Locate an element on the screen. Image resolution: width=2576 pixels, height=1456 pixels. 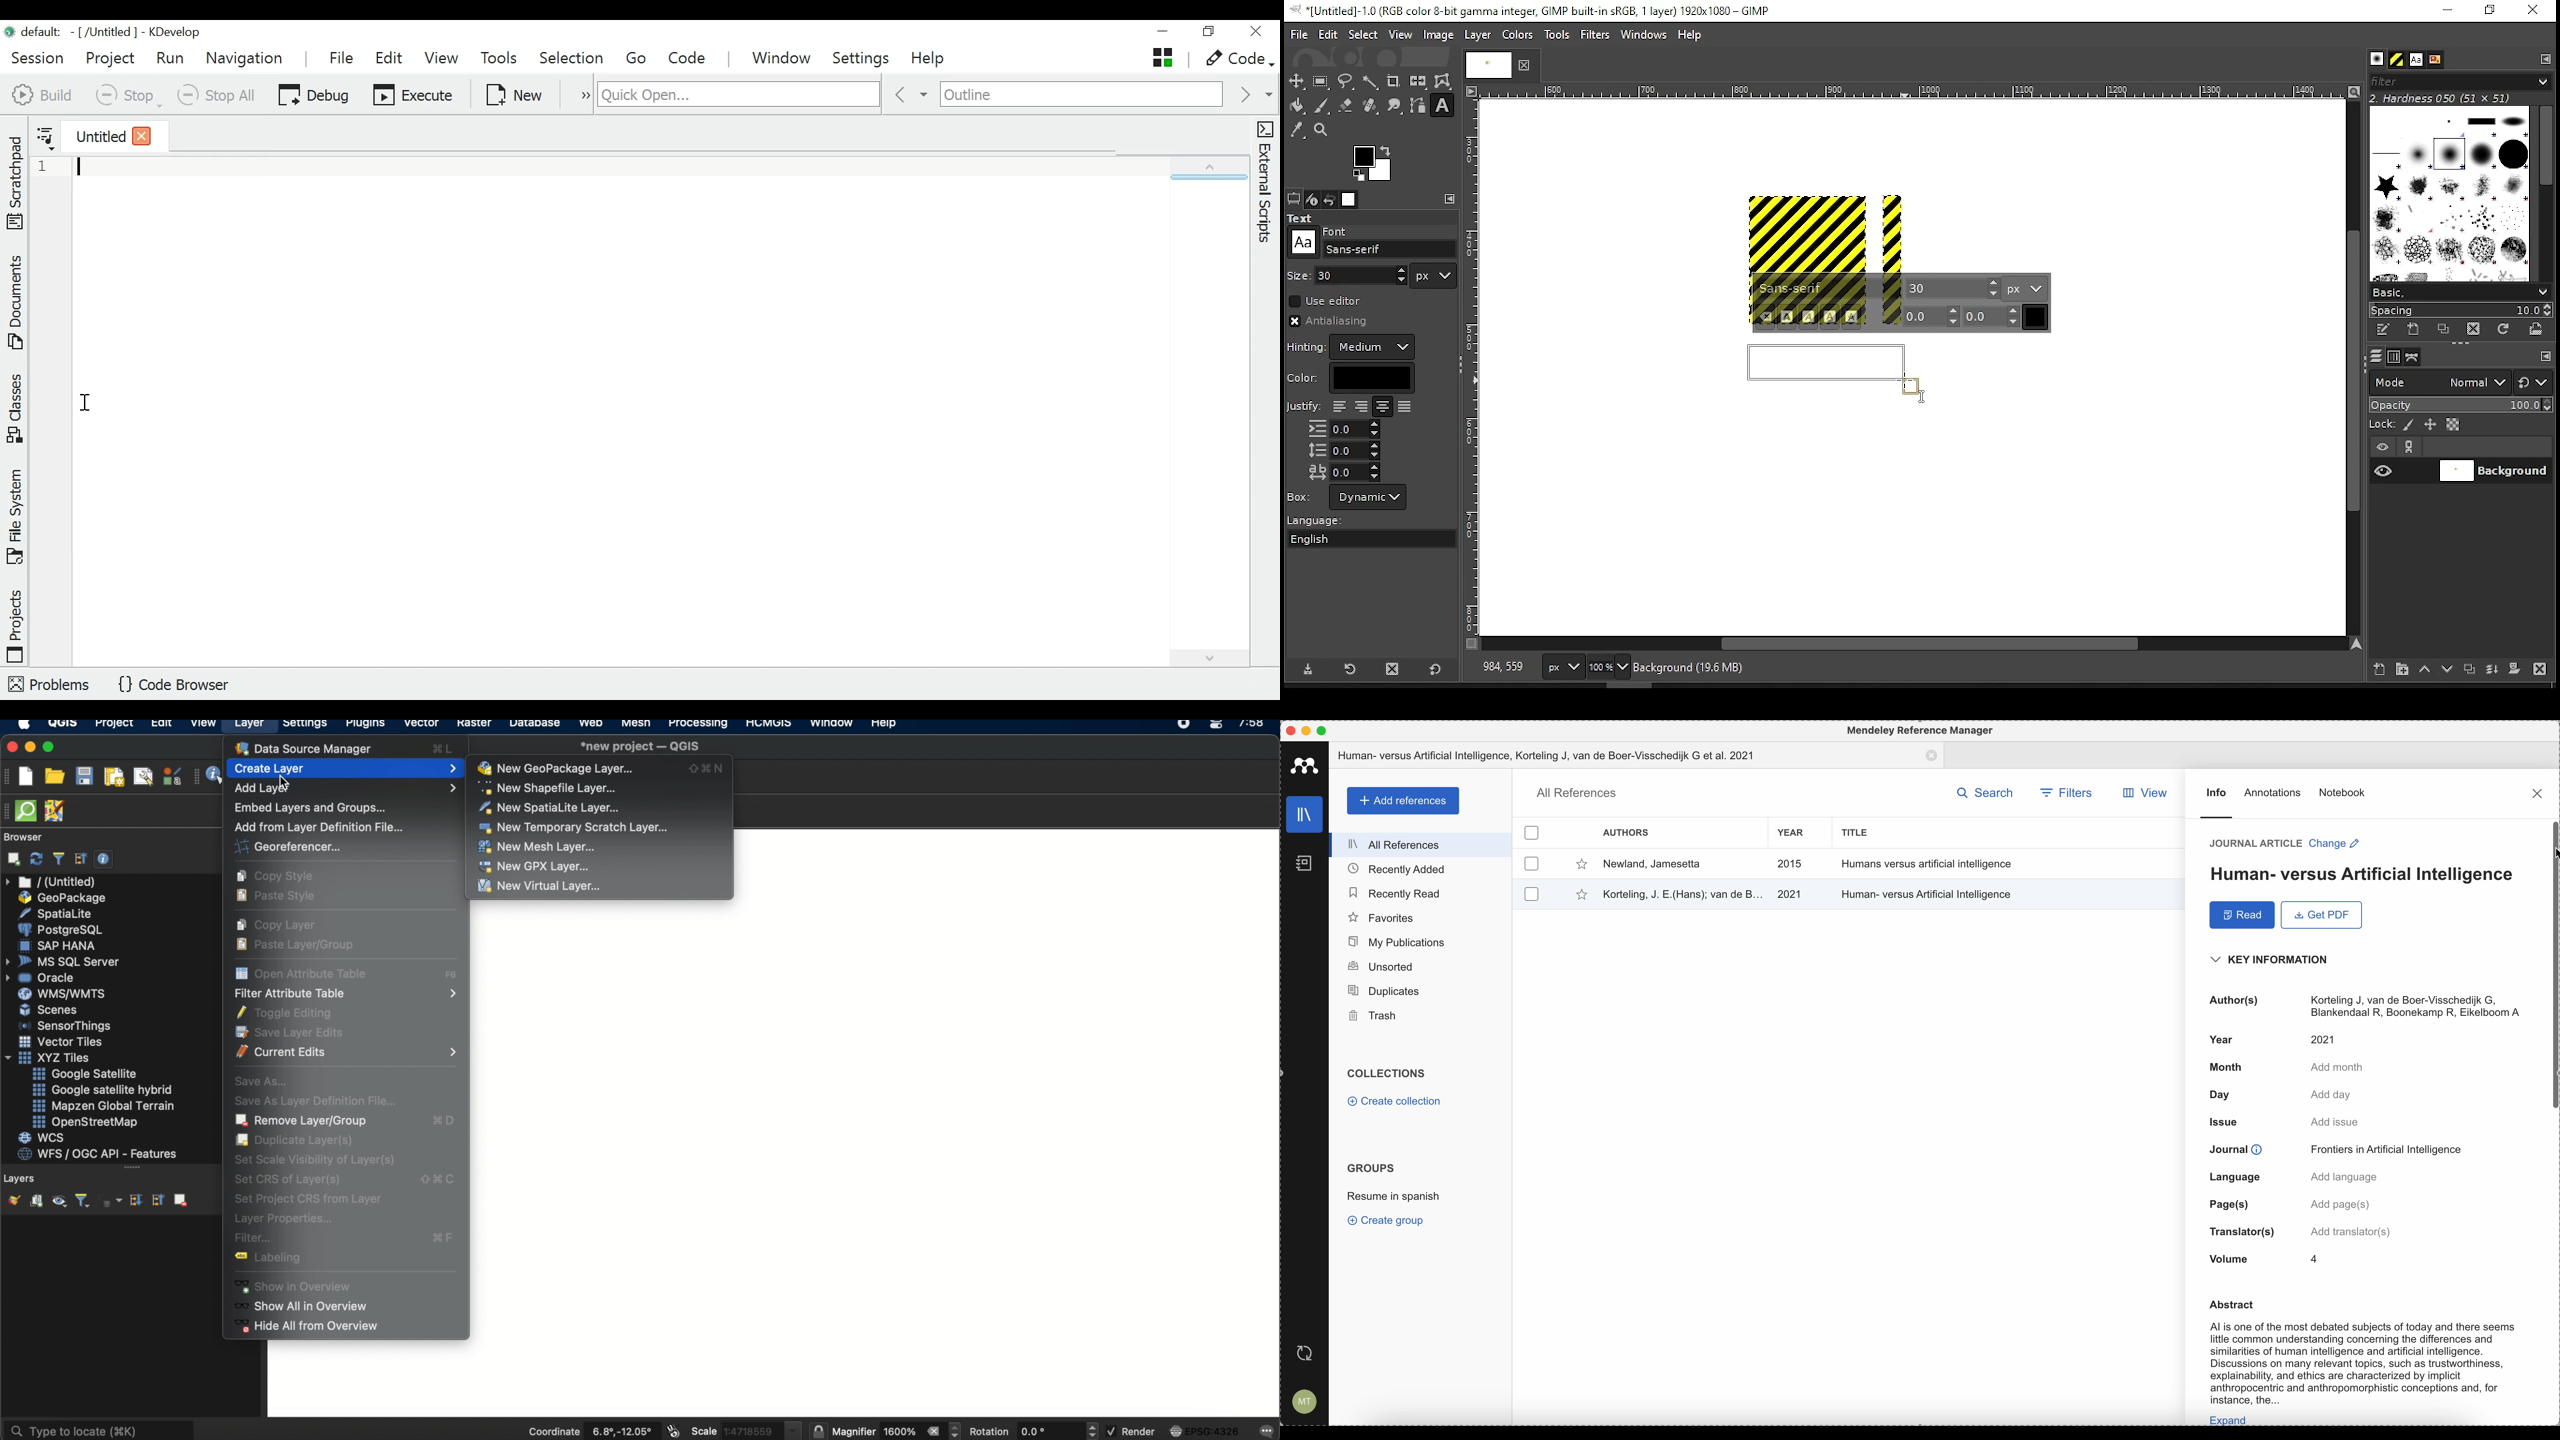
google satellite hybrid is located at coordinates (104, 1090).